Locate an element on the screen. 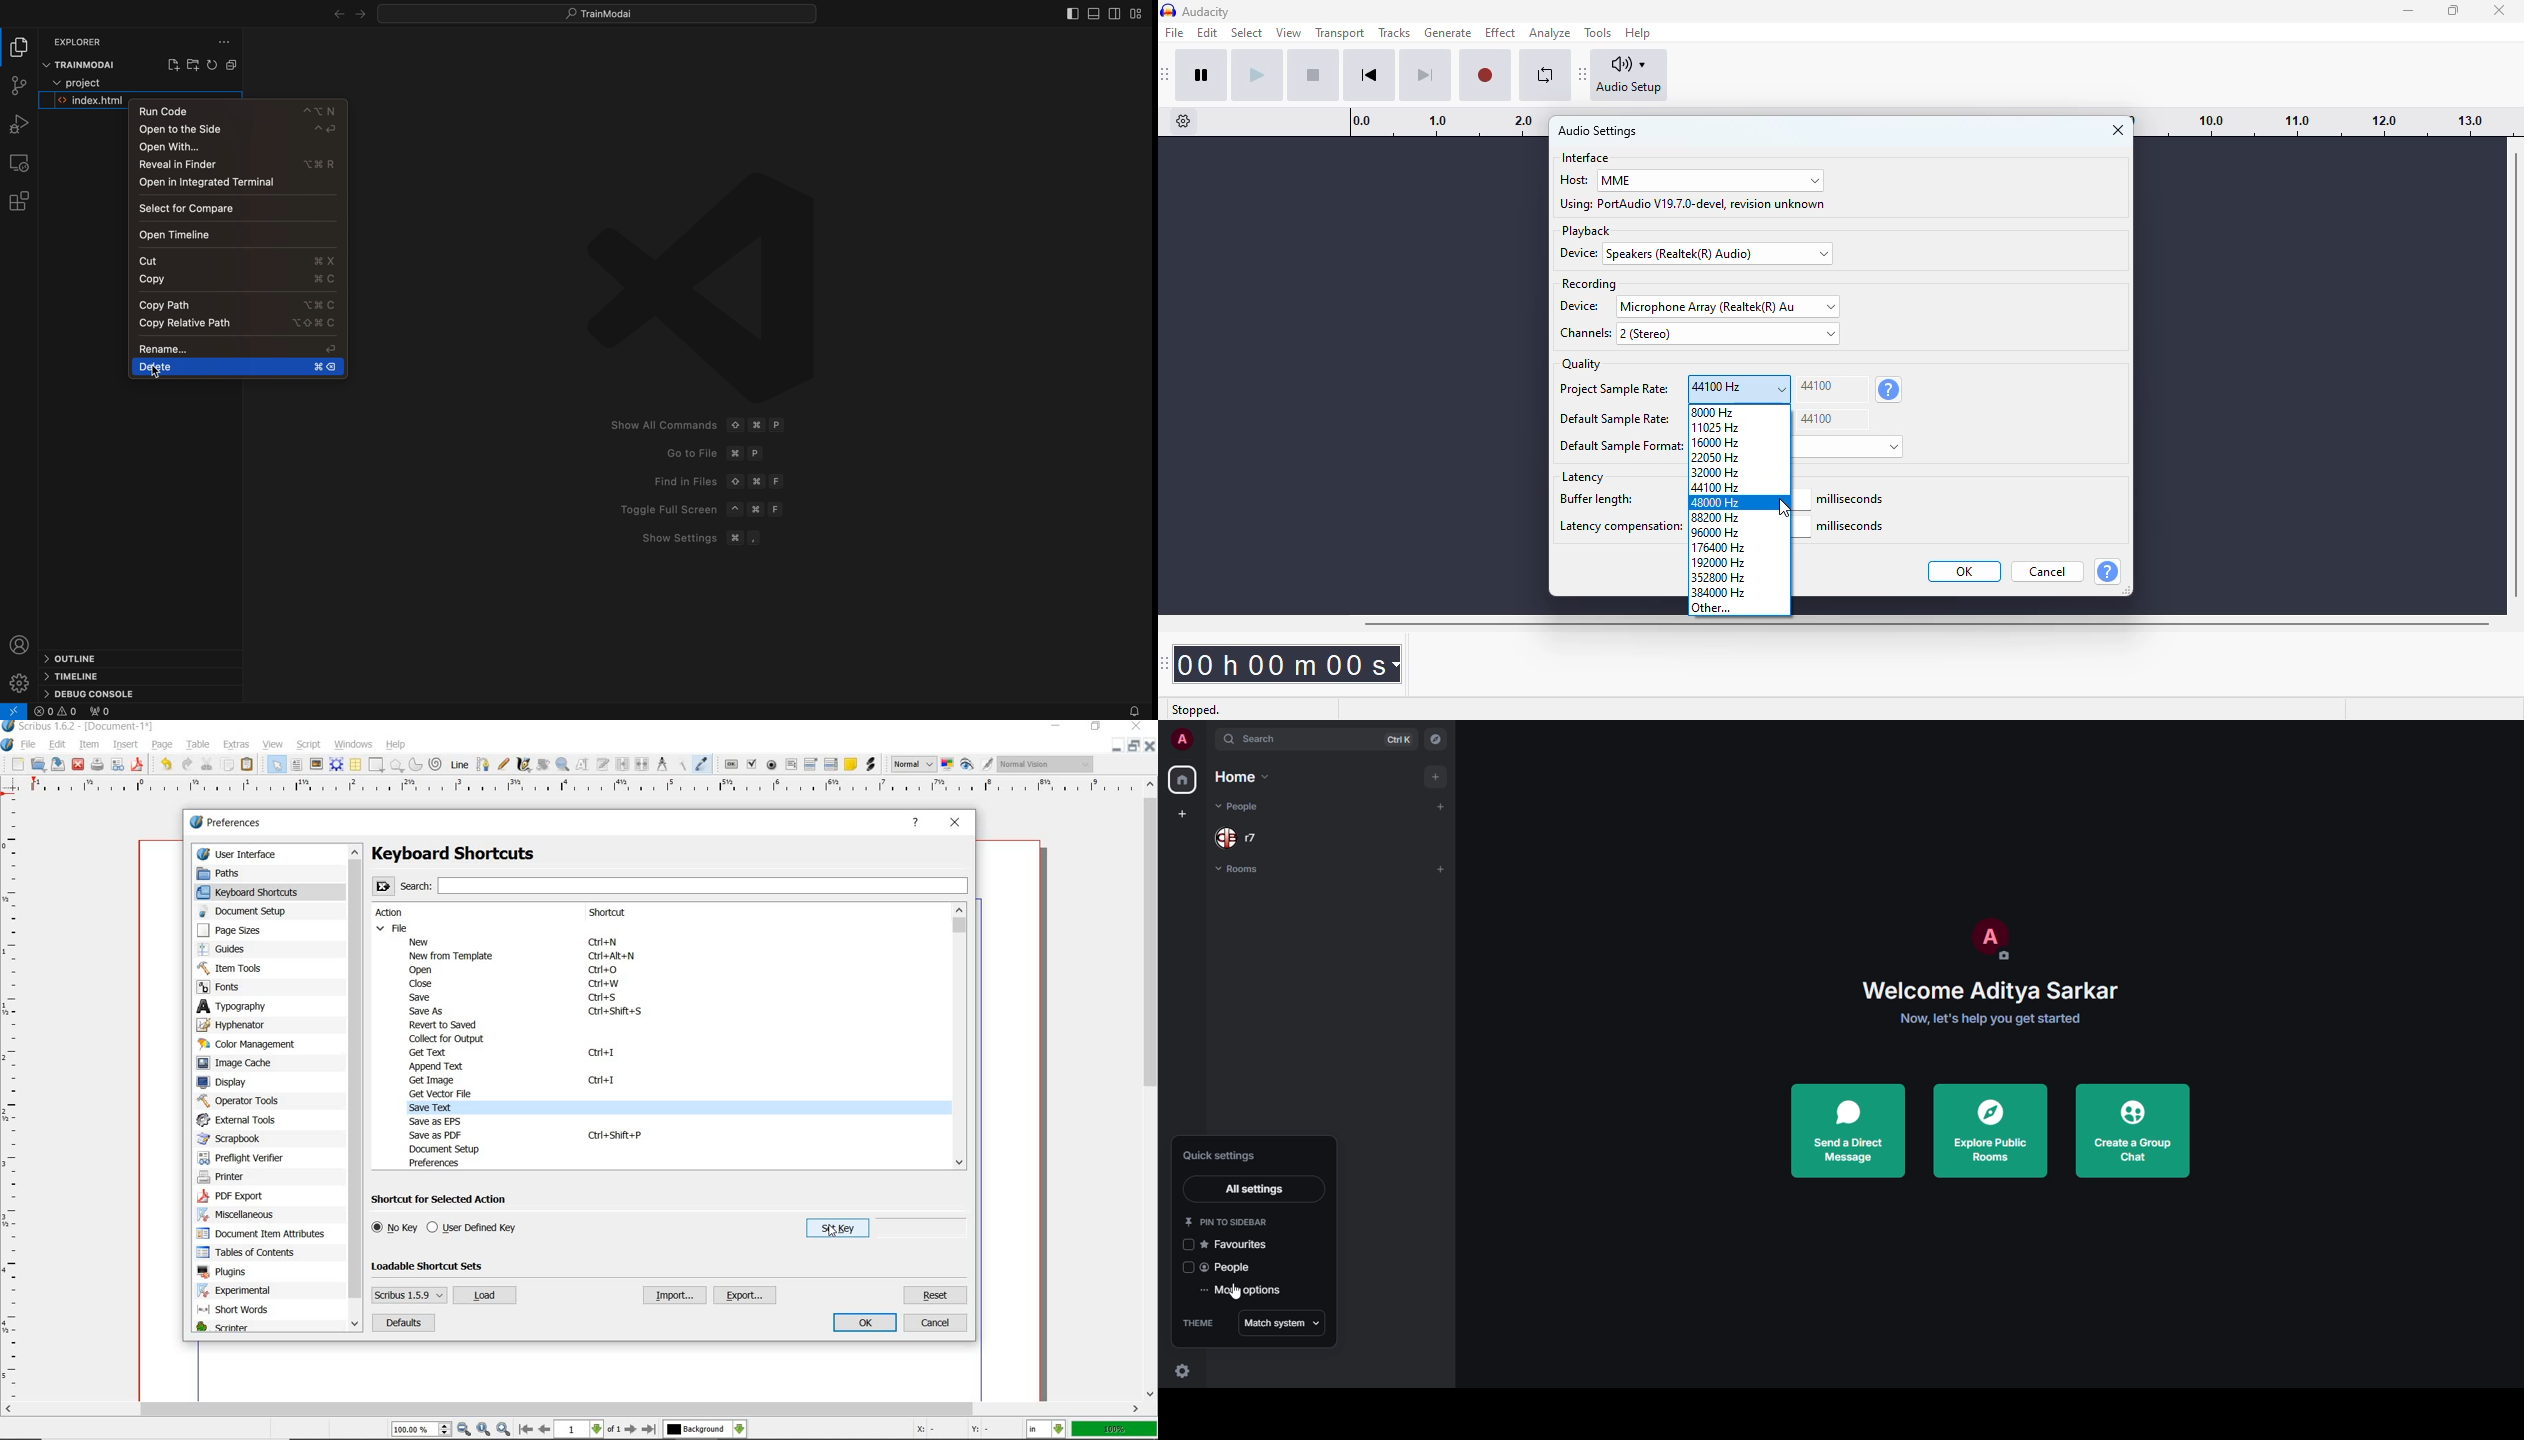  quick settings is located at coordinates (1182, 1372).